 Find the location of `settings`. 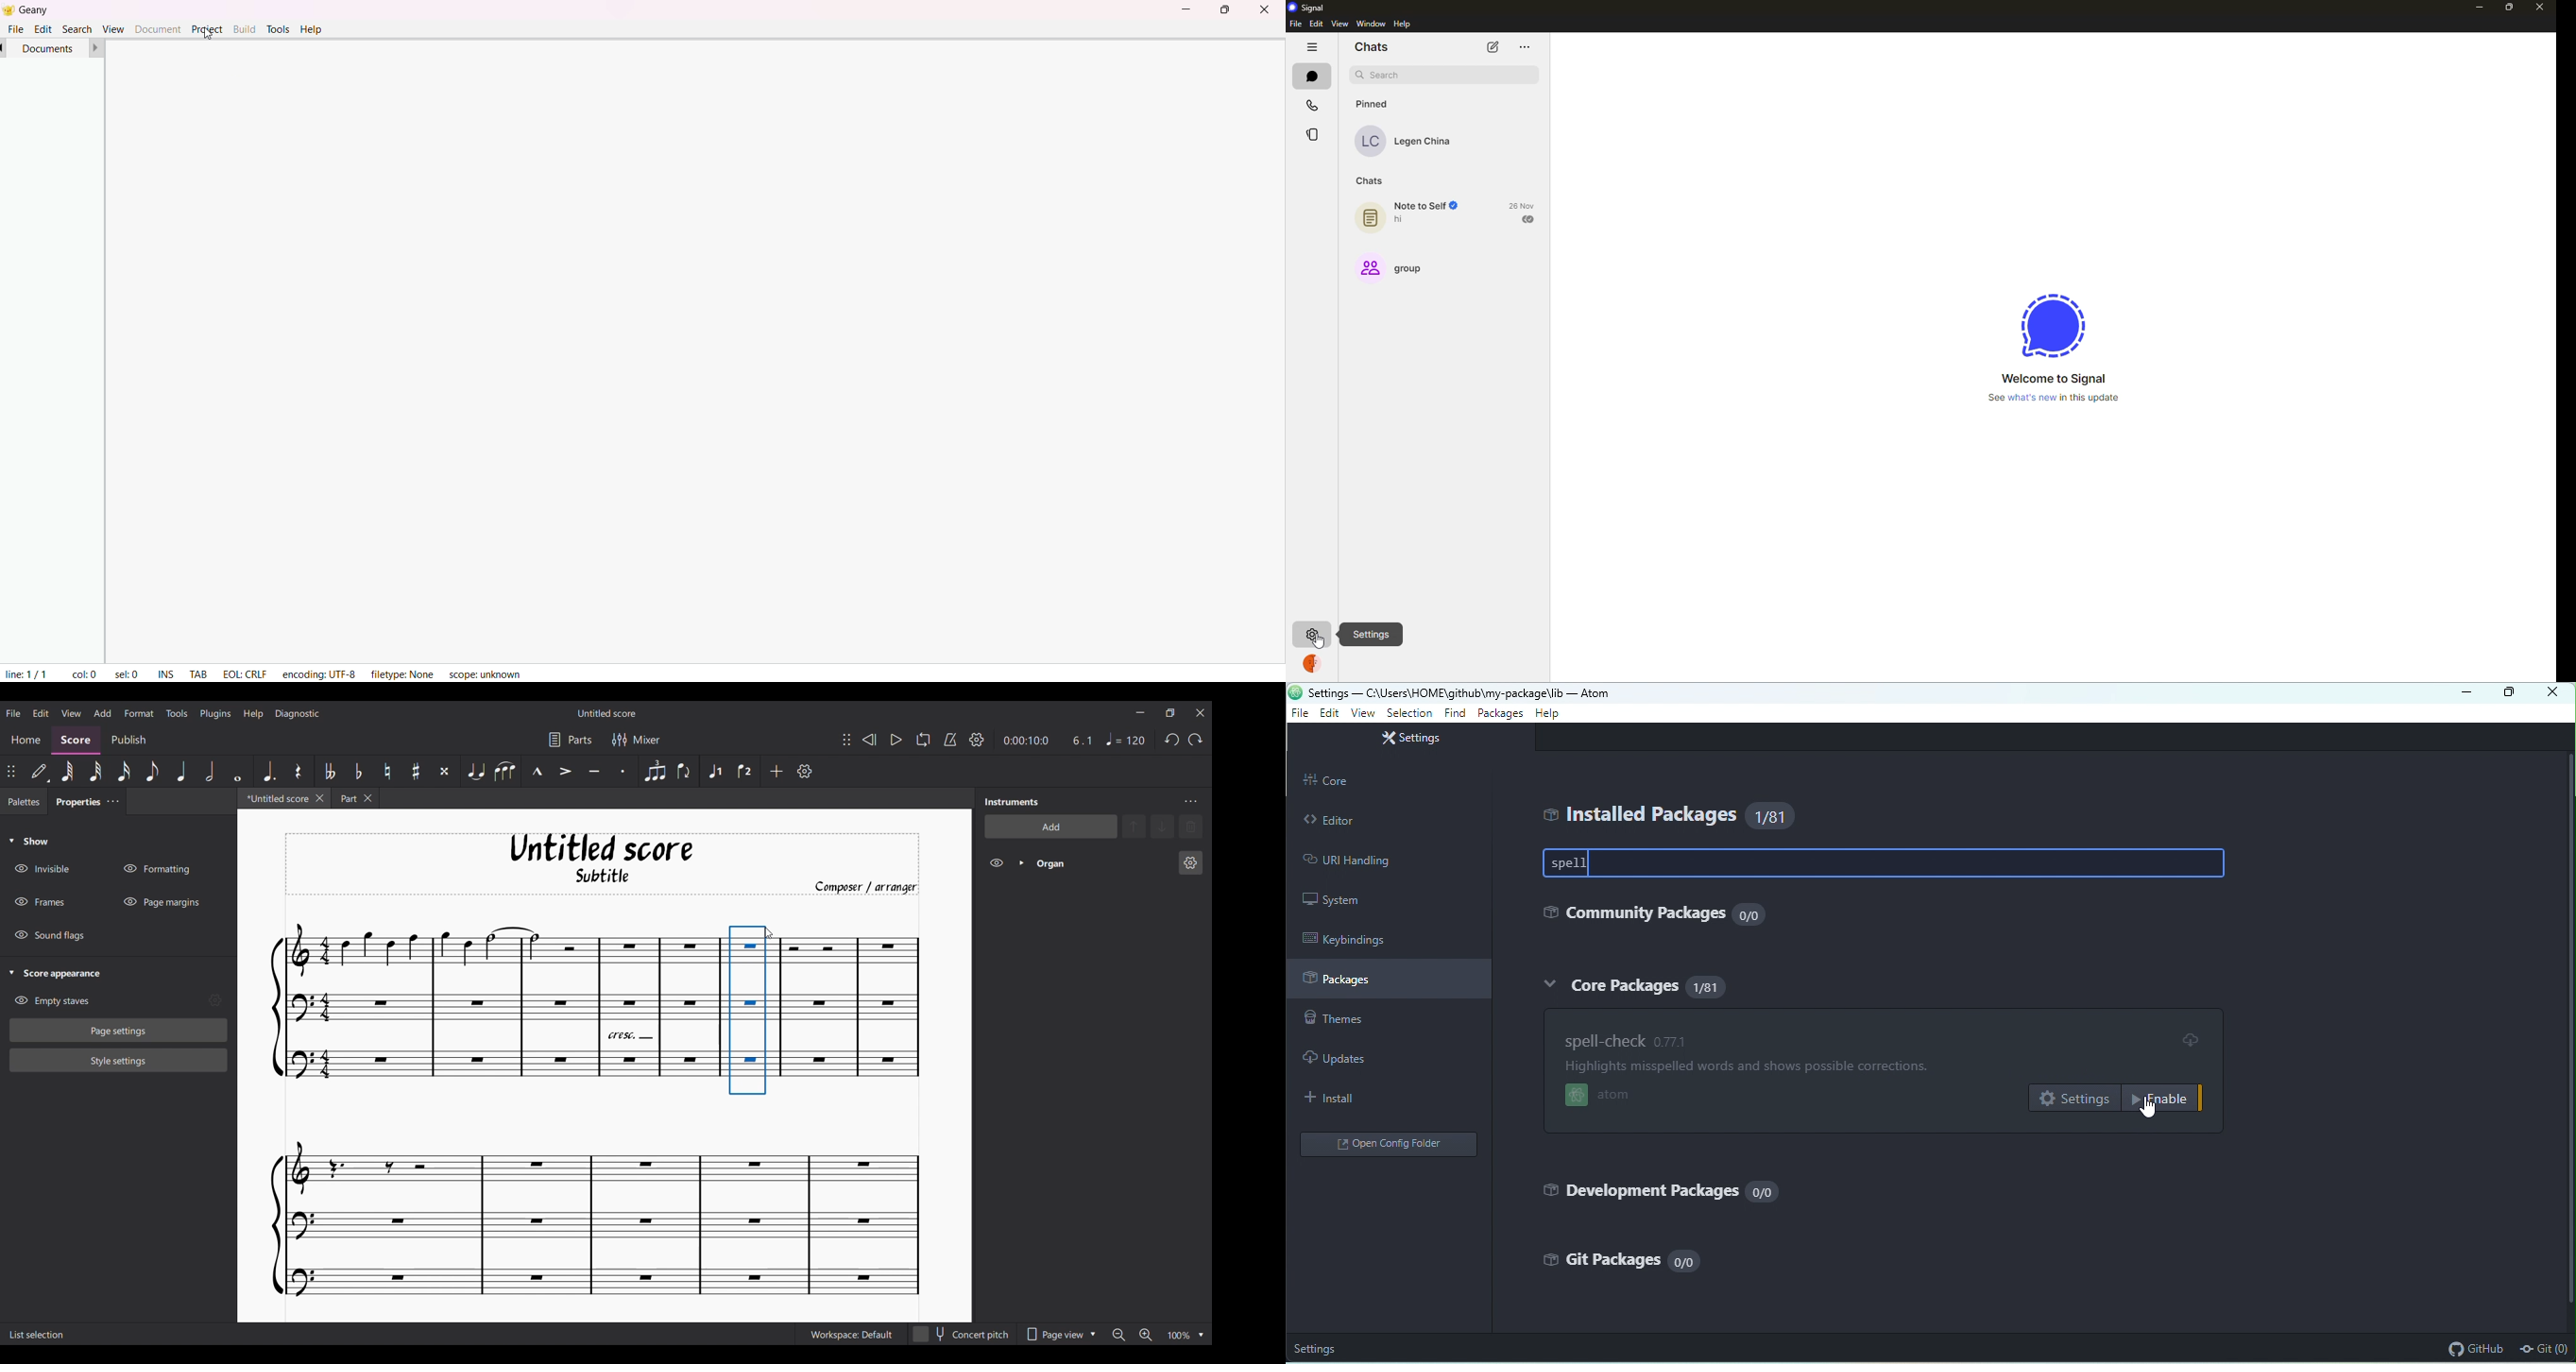

settings is located at coordinates (1319, 1348).